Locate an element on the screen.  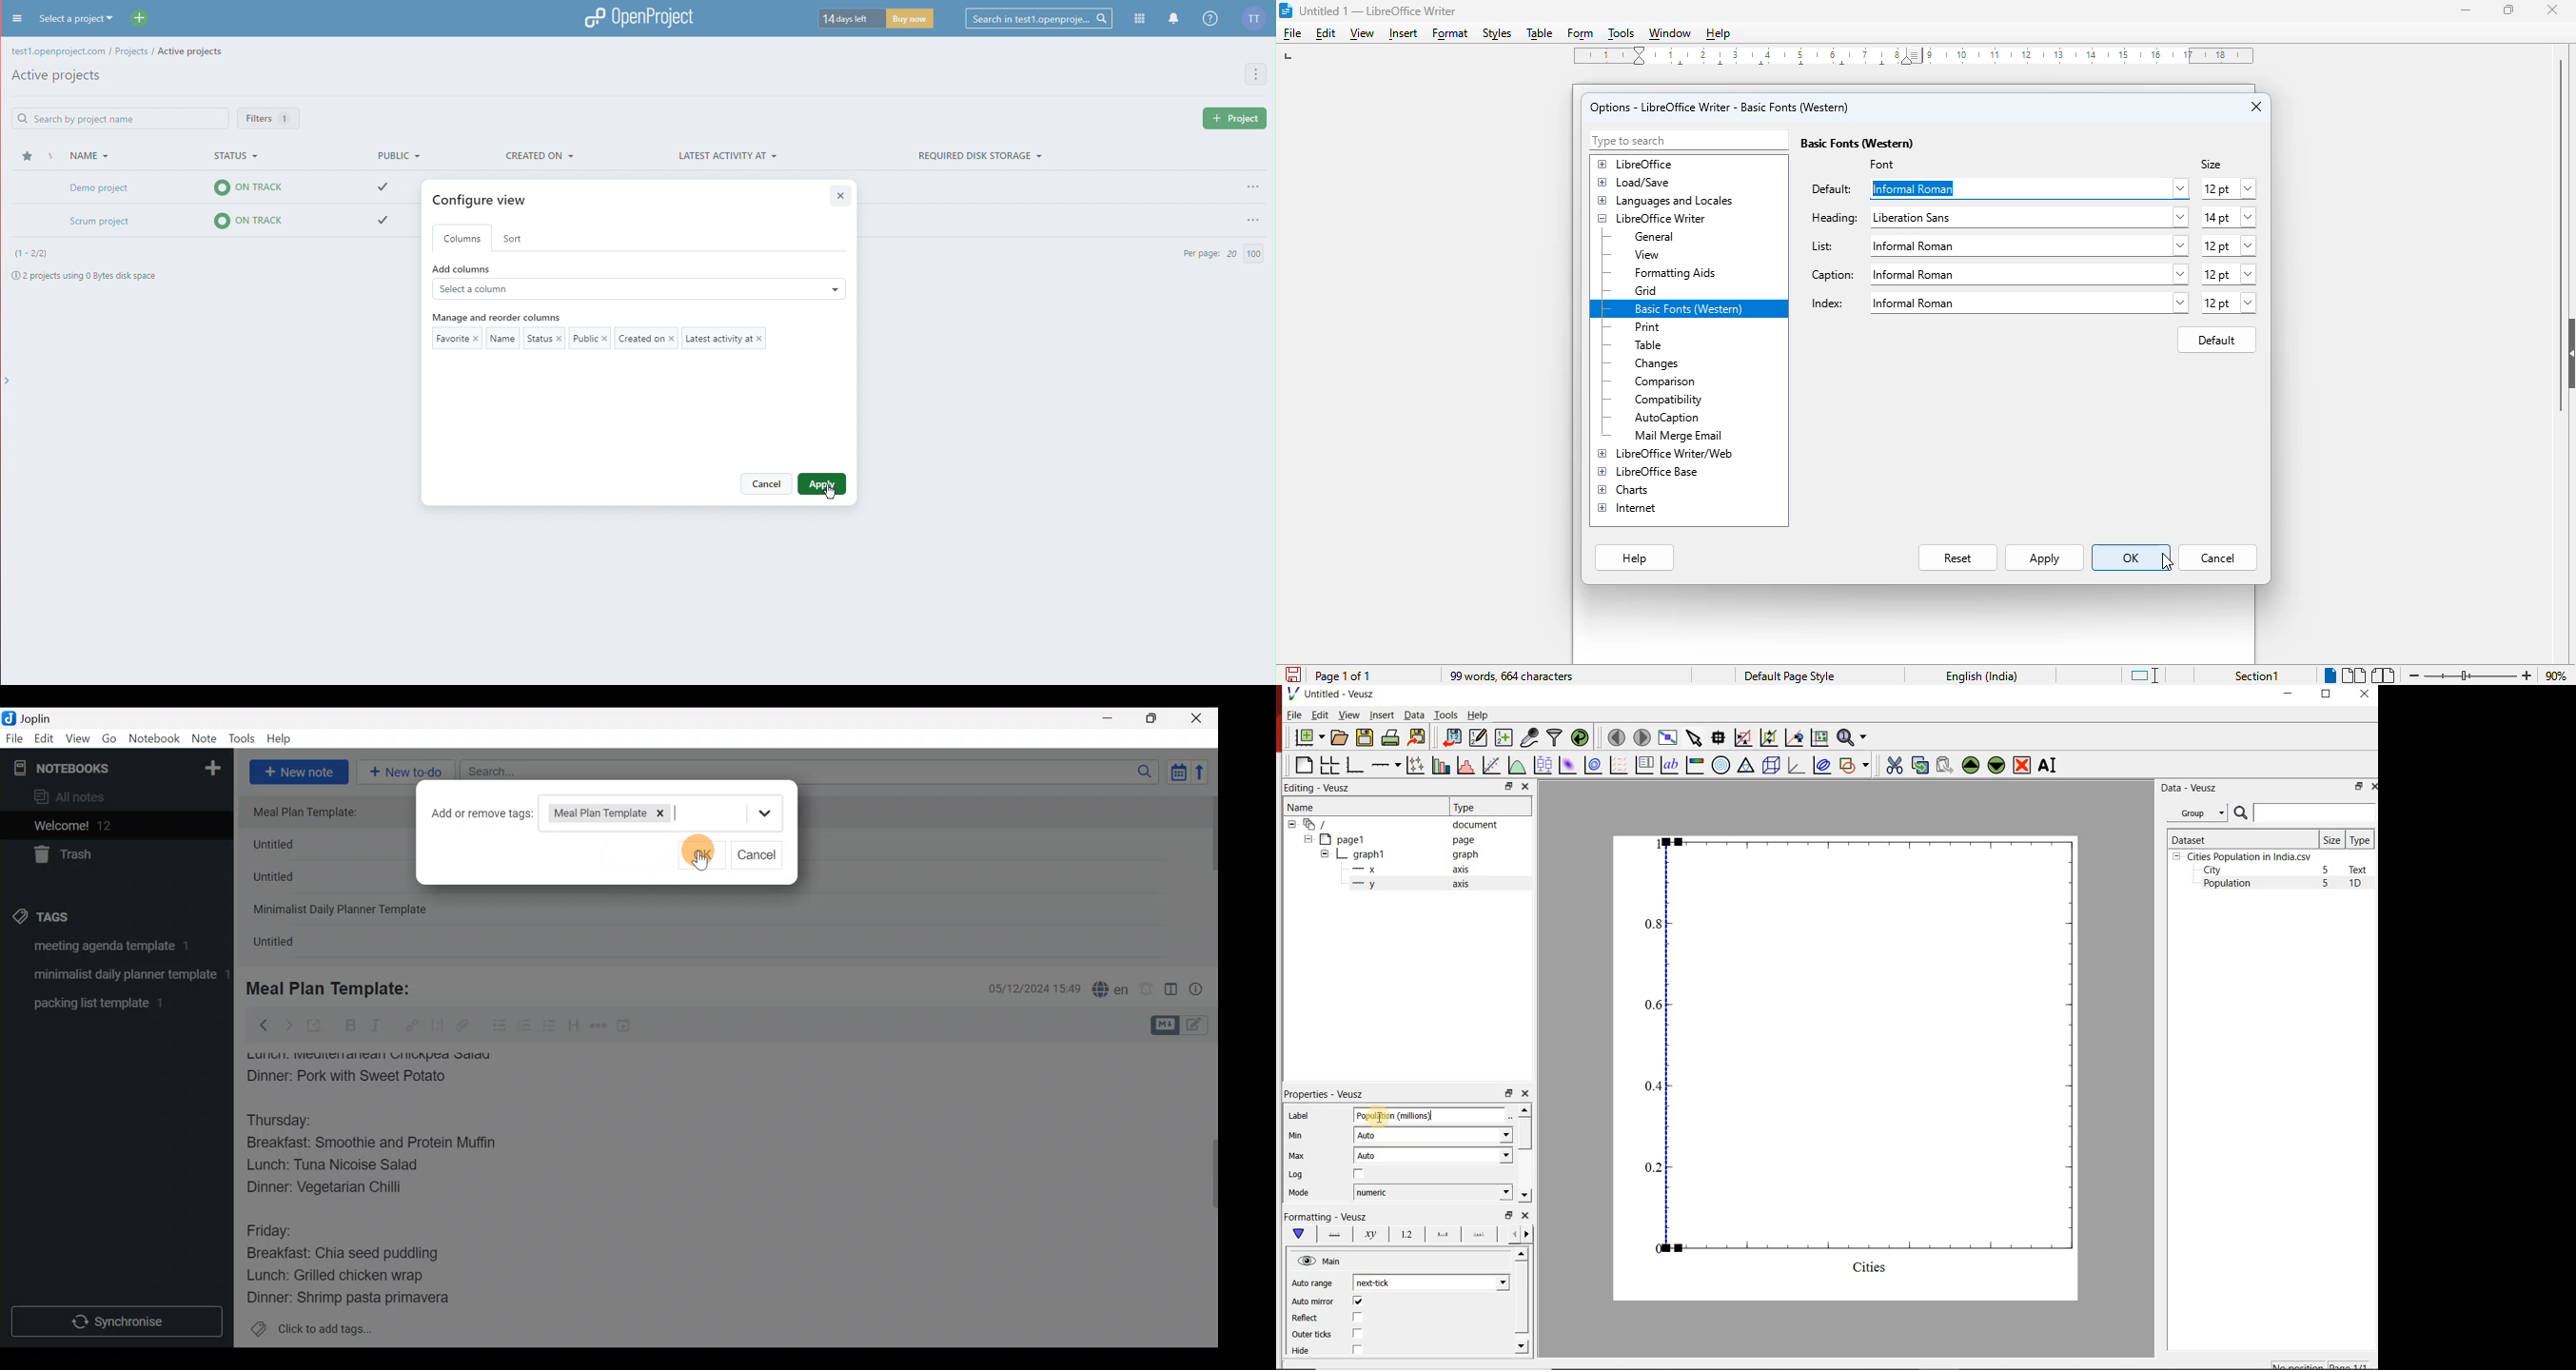
font is located at coordinates (1885, 165).